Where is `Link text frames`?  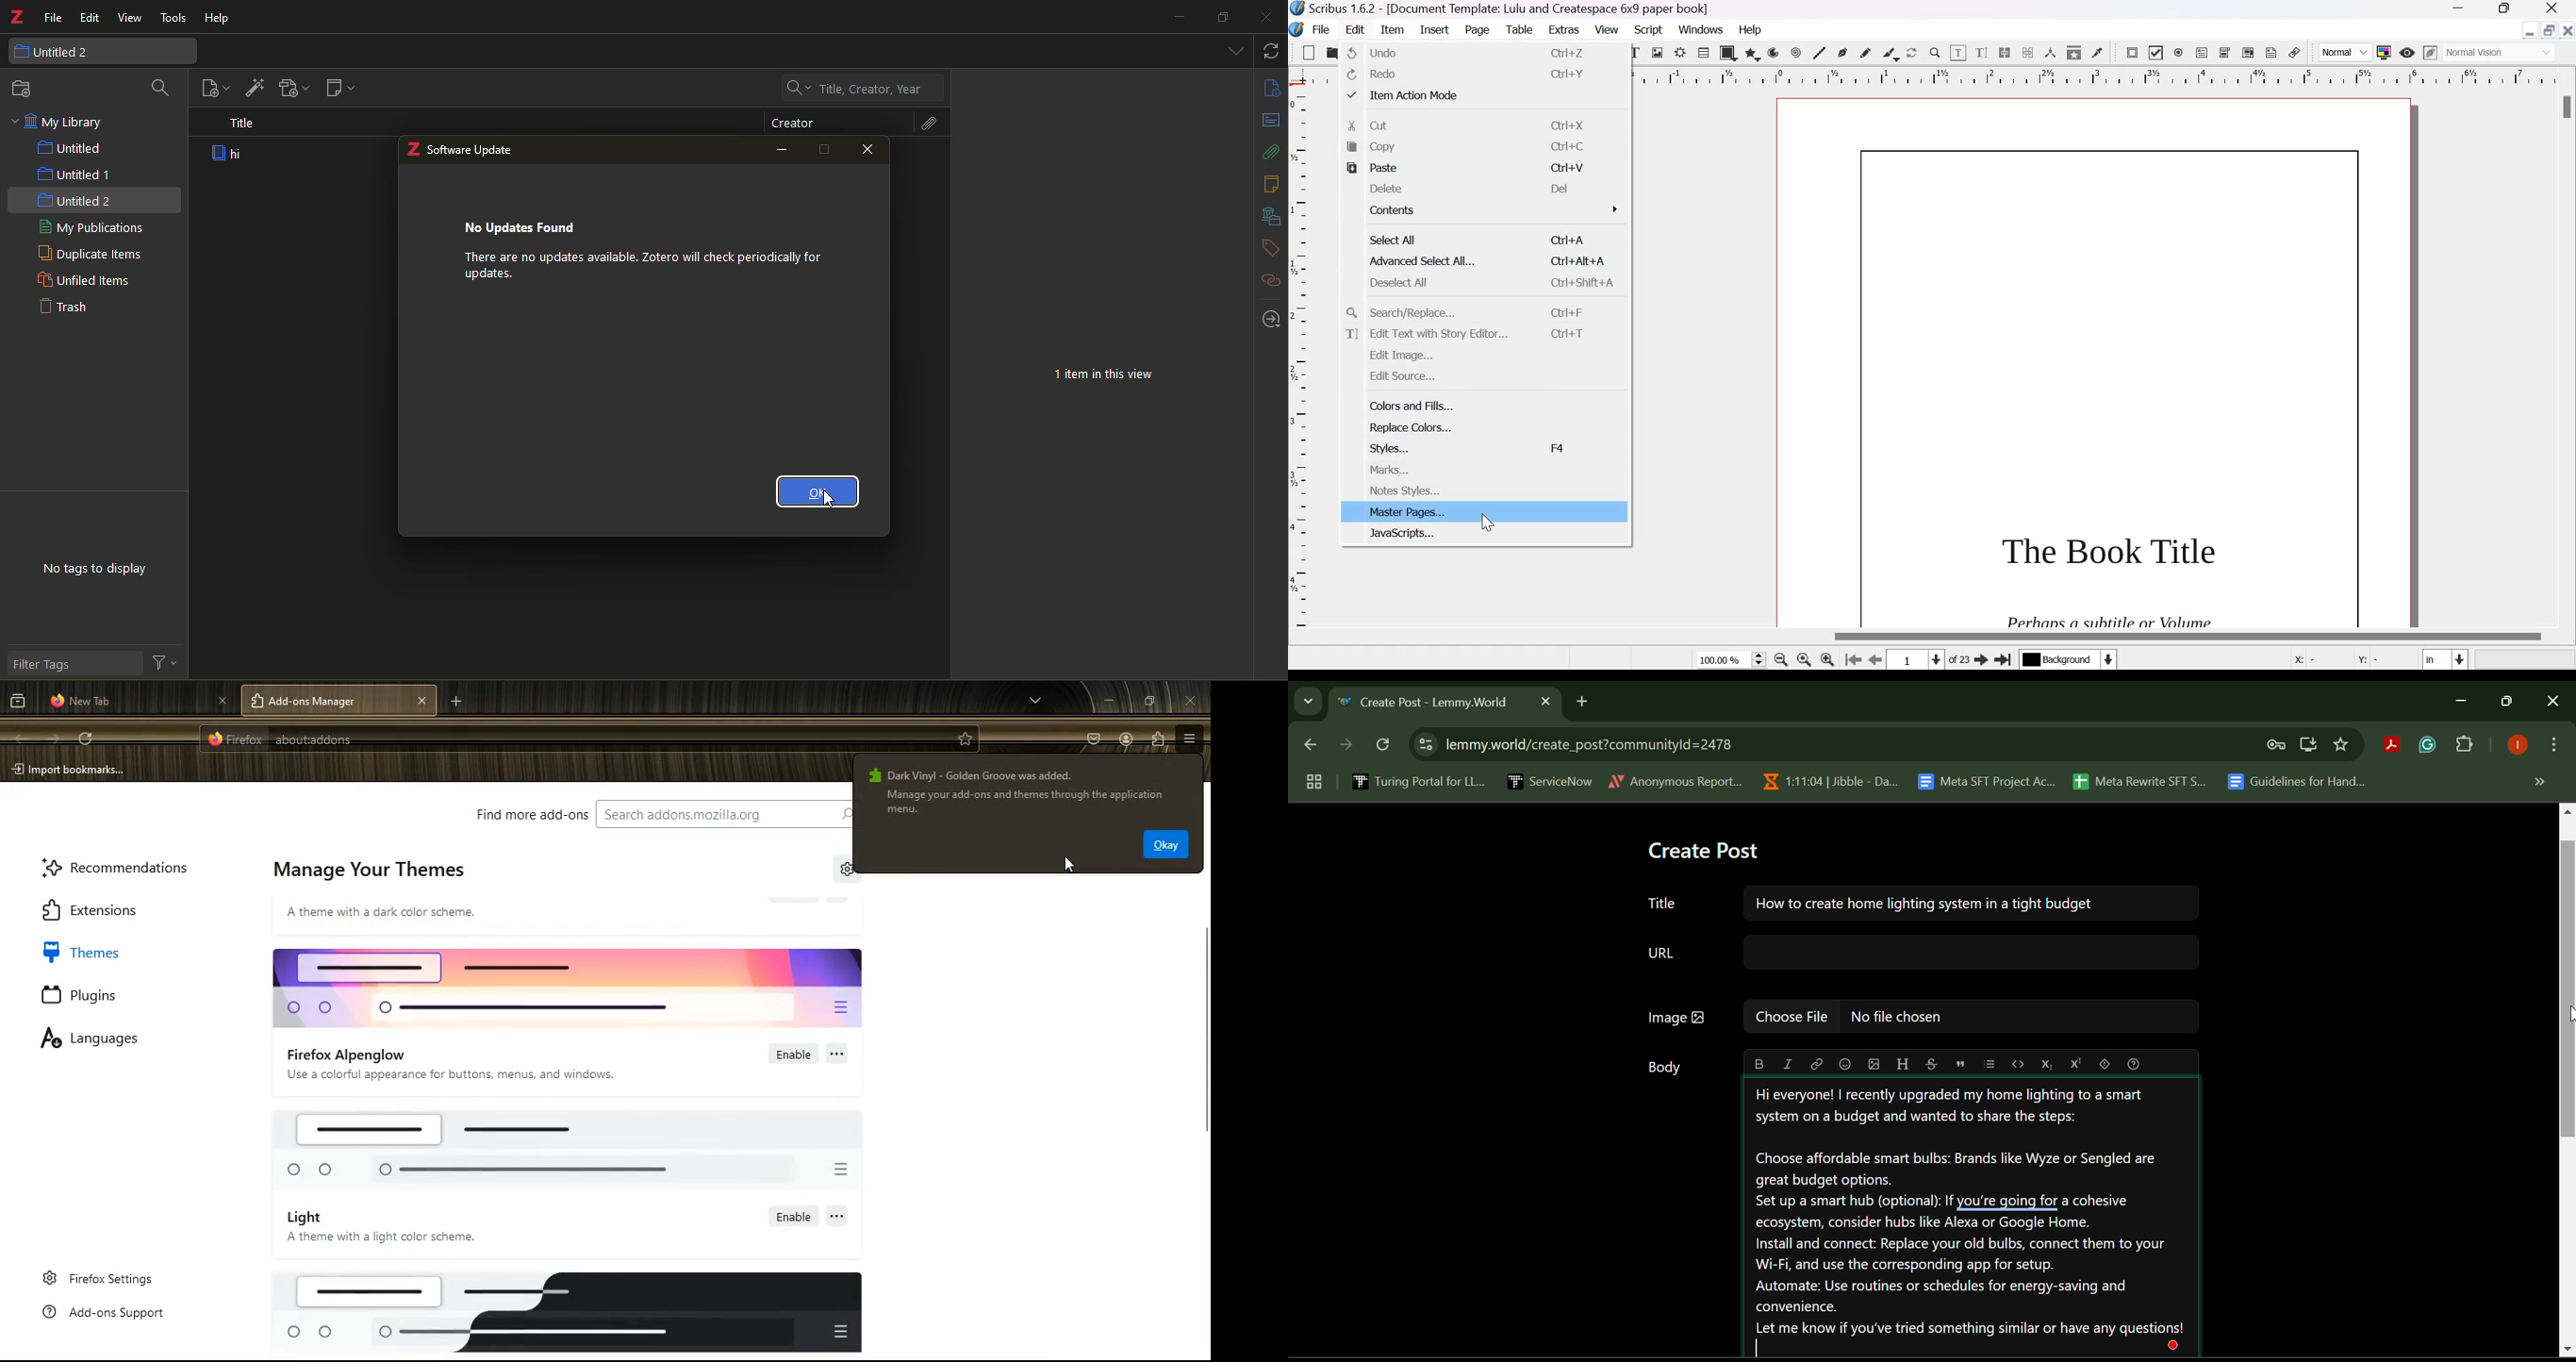 Link text frames is located at coordinates (2003, 52).